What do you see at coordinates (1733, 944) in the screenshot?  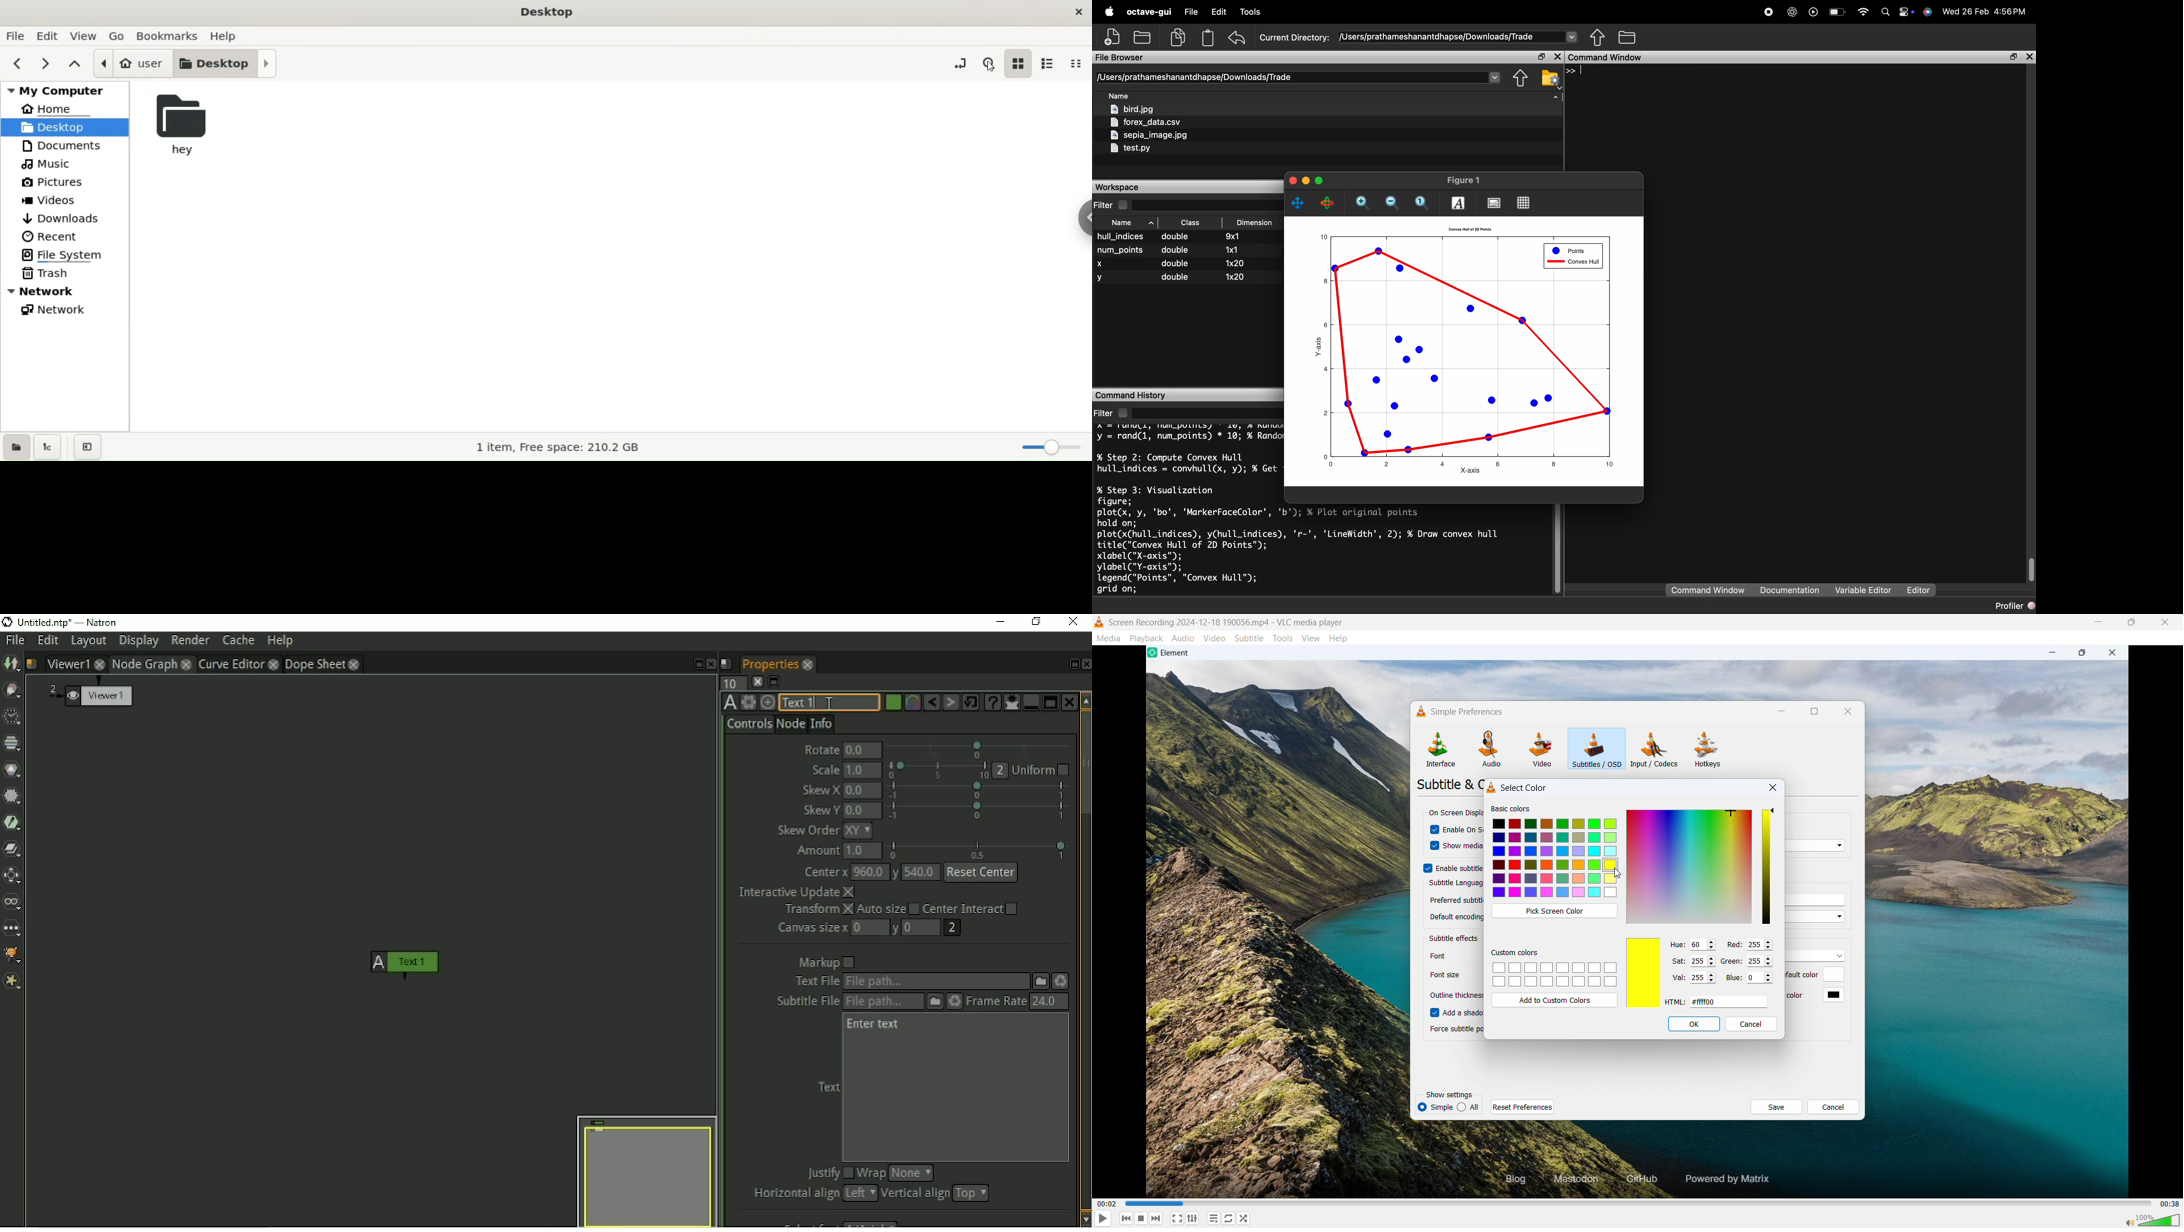 I see `Red` at bounding box center [1733, 944].